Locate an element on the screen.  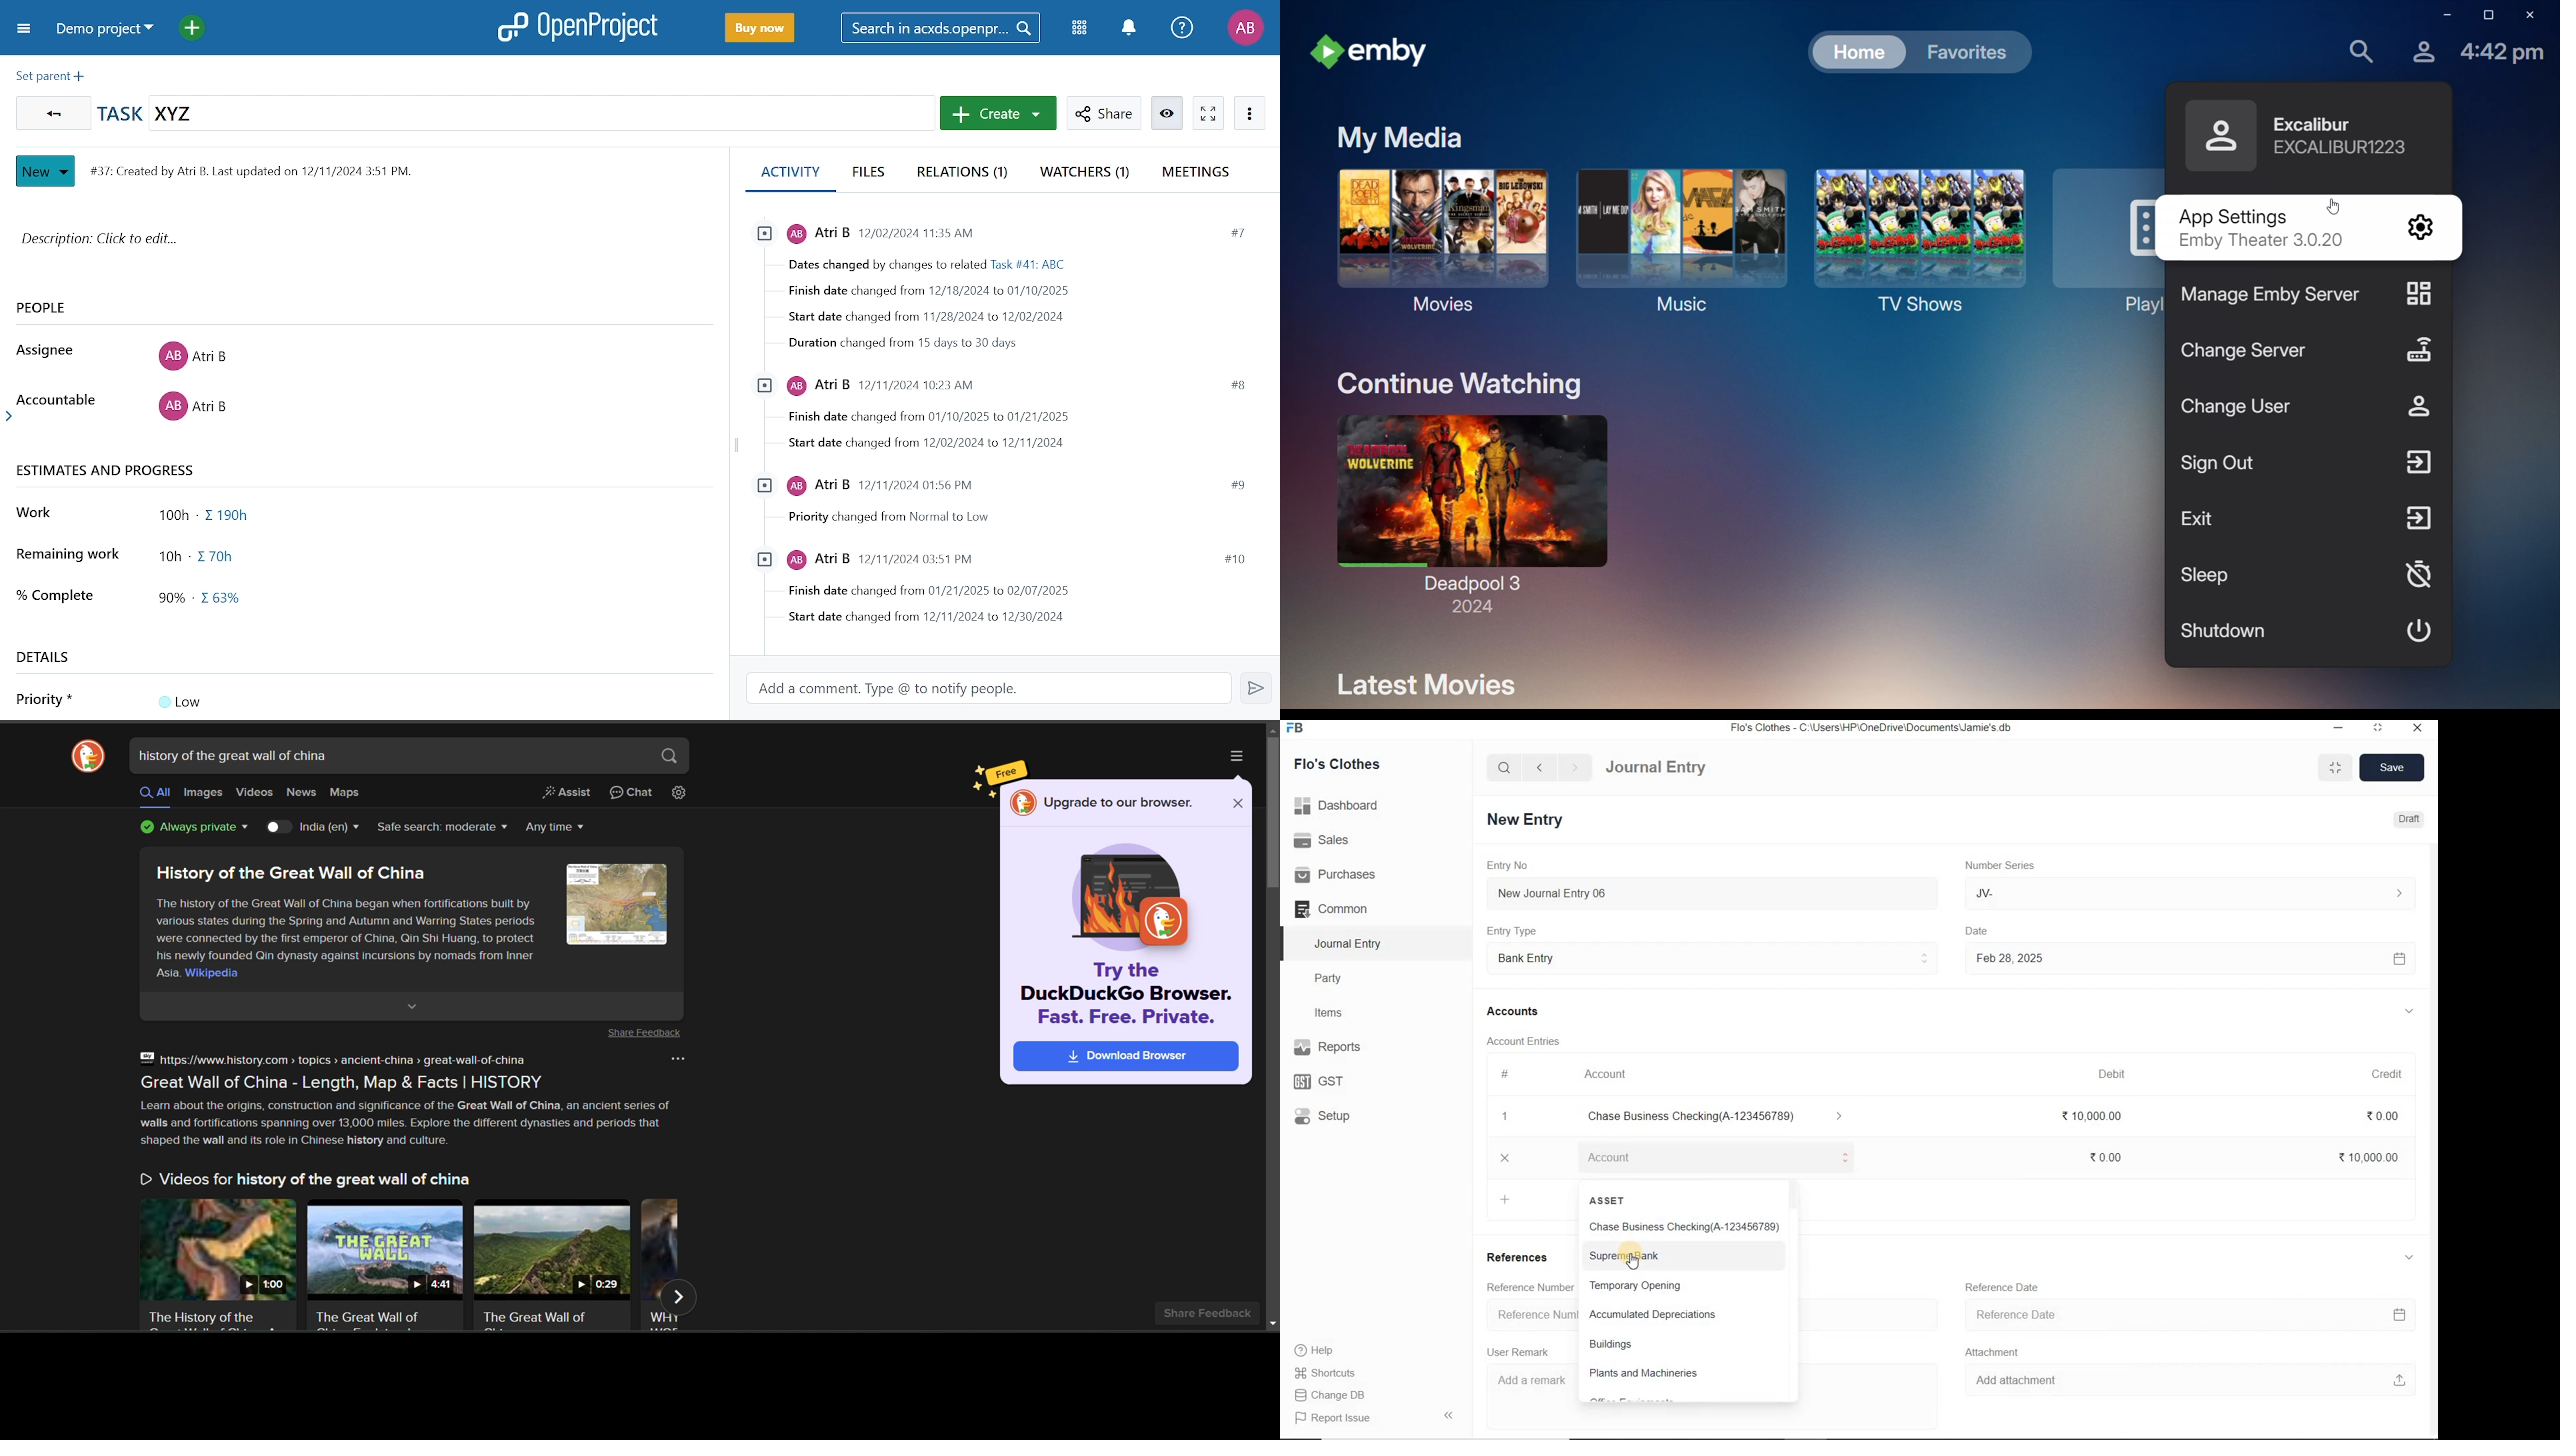
₹ 10,000.00 is located at coordinates (2093, 1119).